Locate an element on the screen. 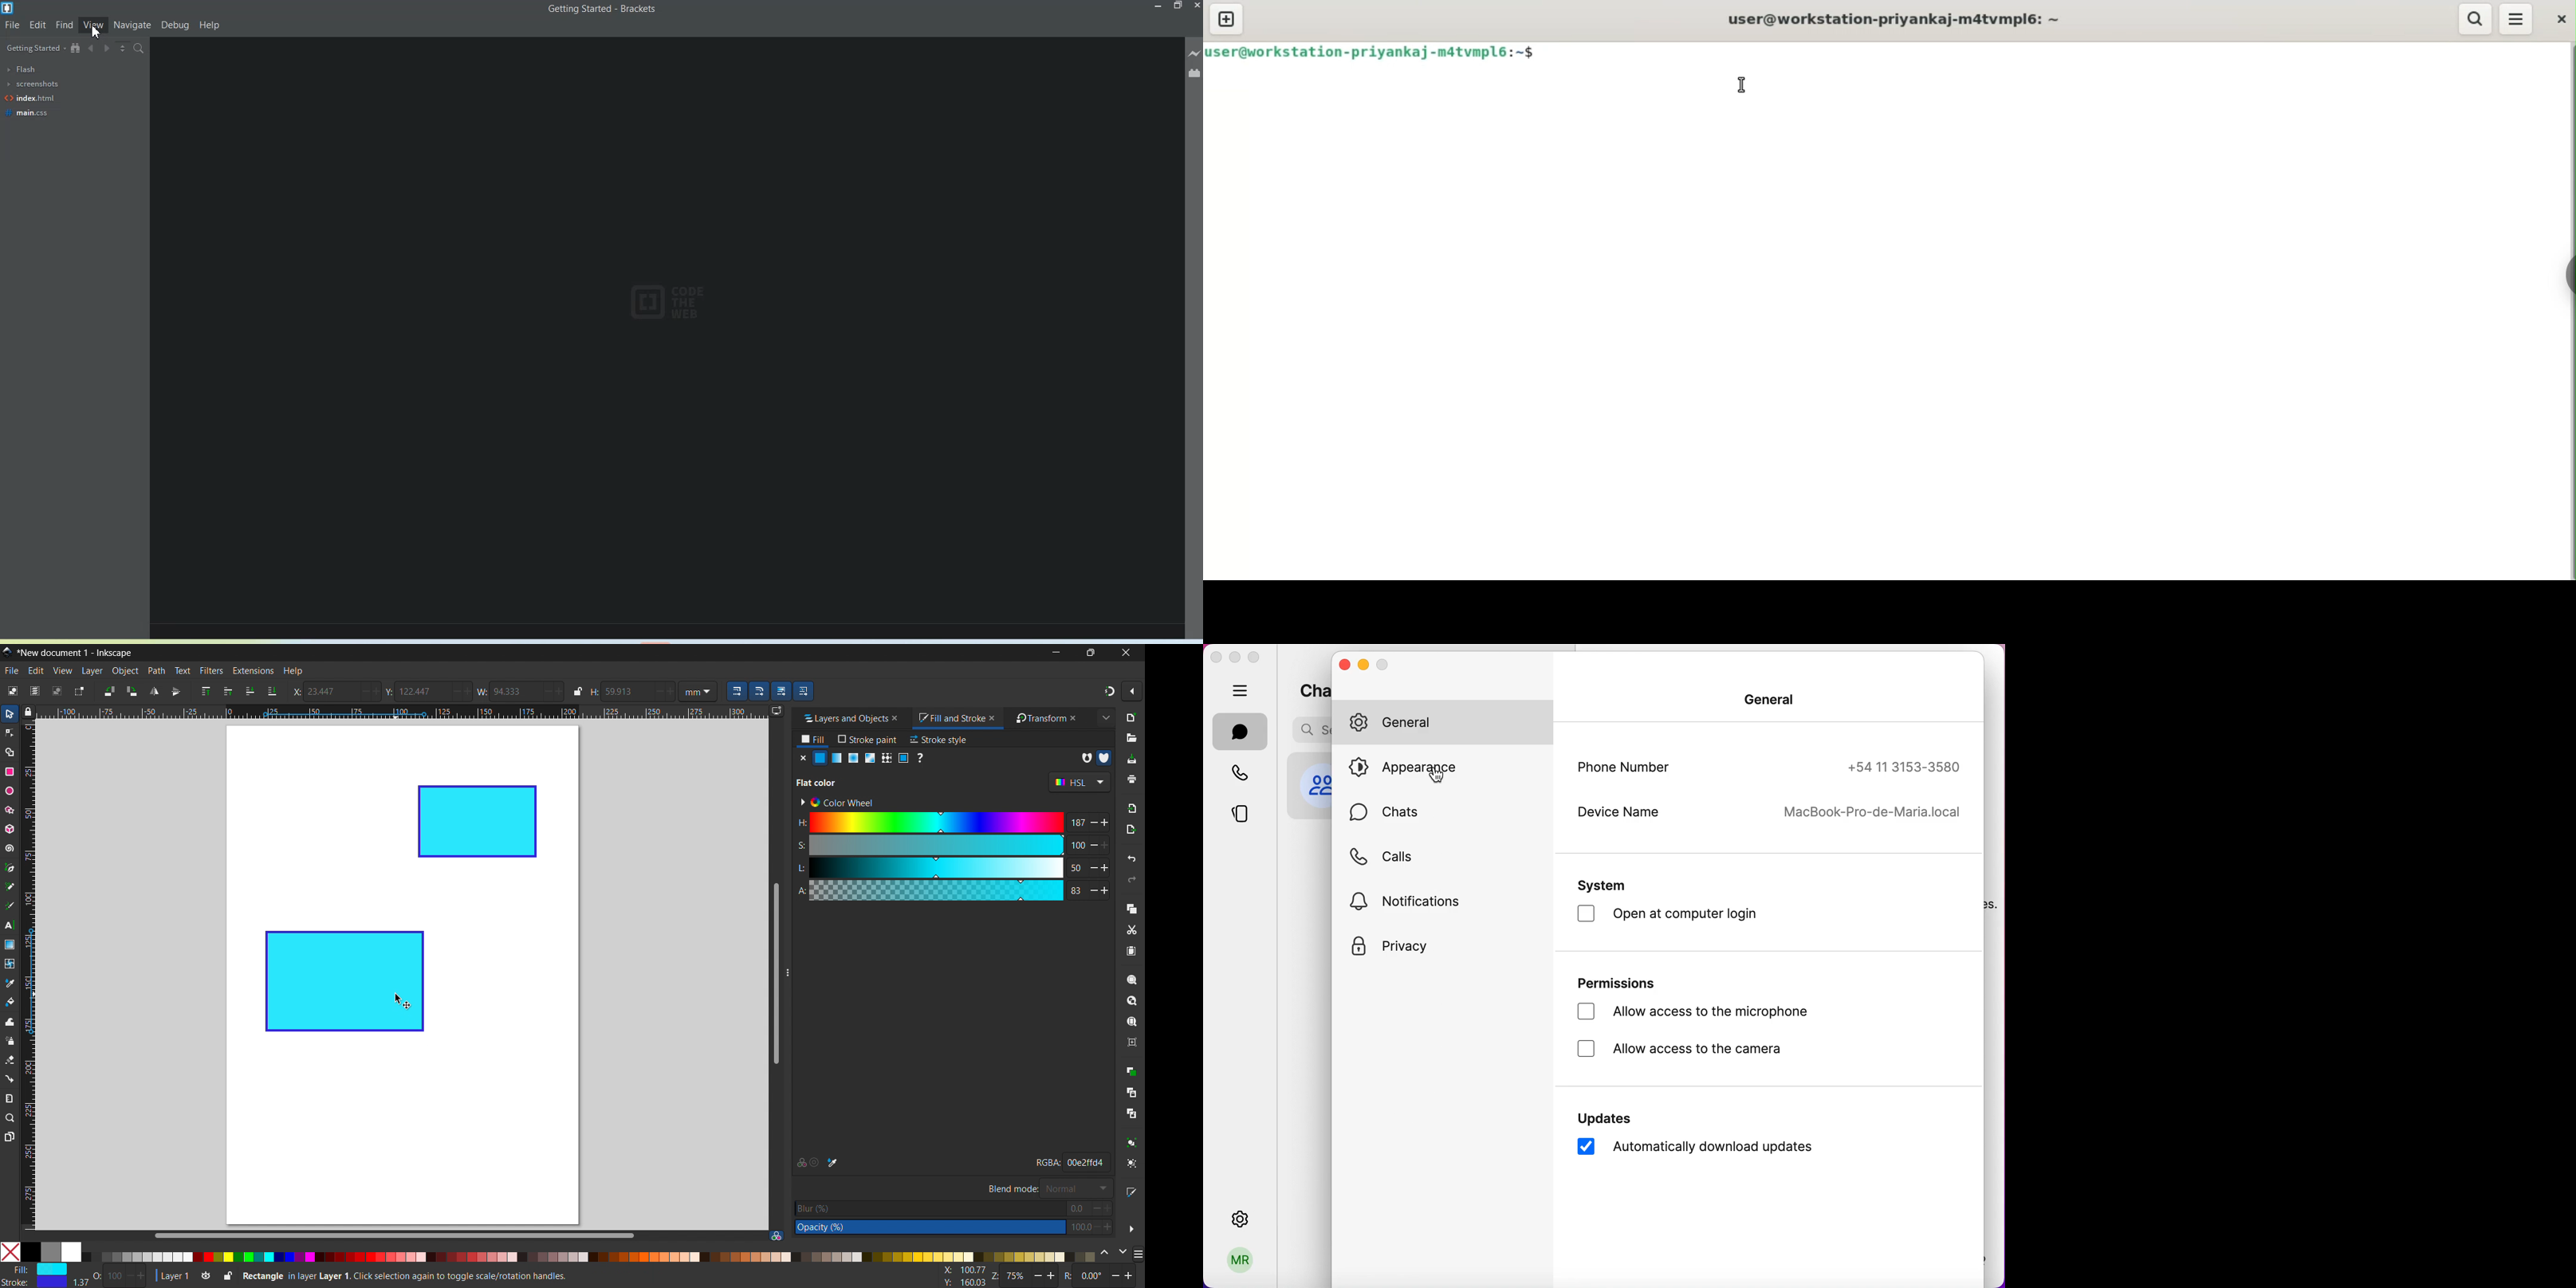 Image resolution: width=2576 pixels, height=1288 pixels. width of stroke is located at coordinates (81, 1283).